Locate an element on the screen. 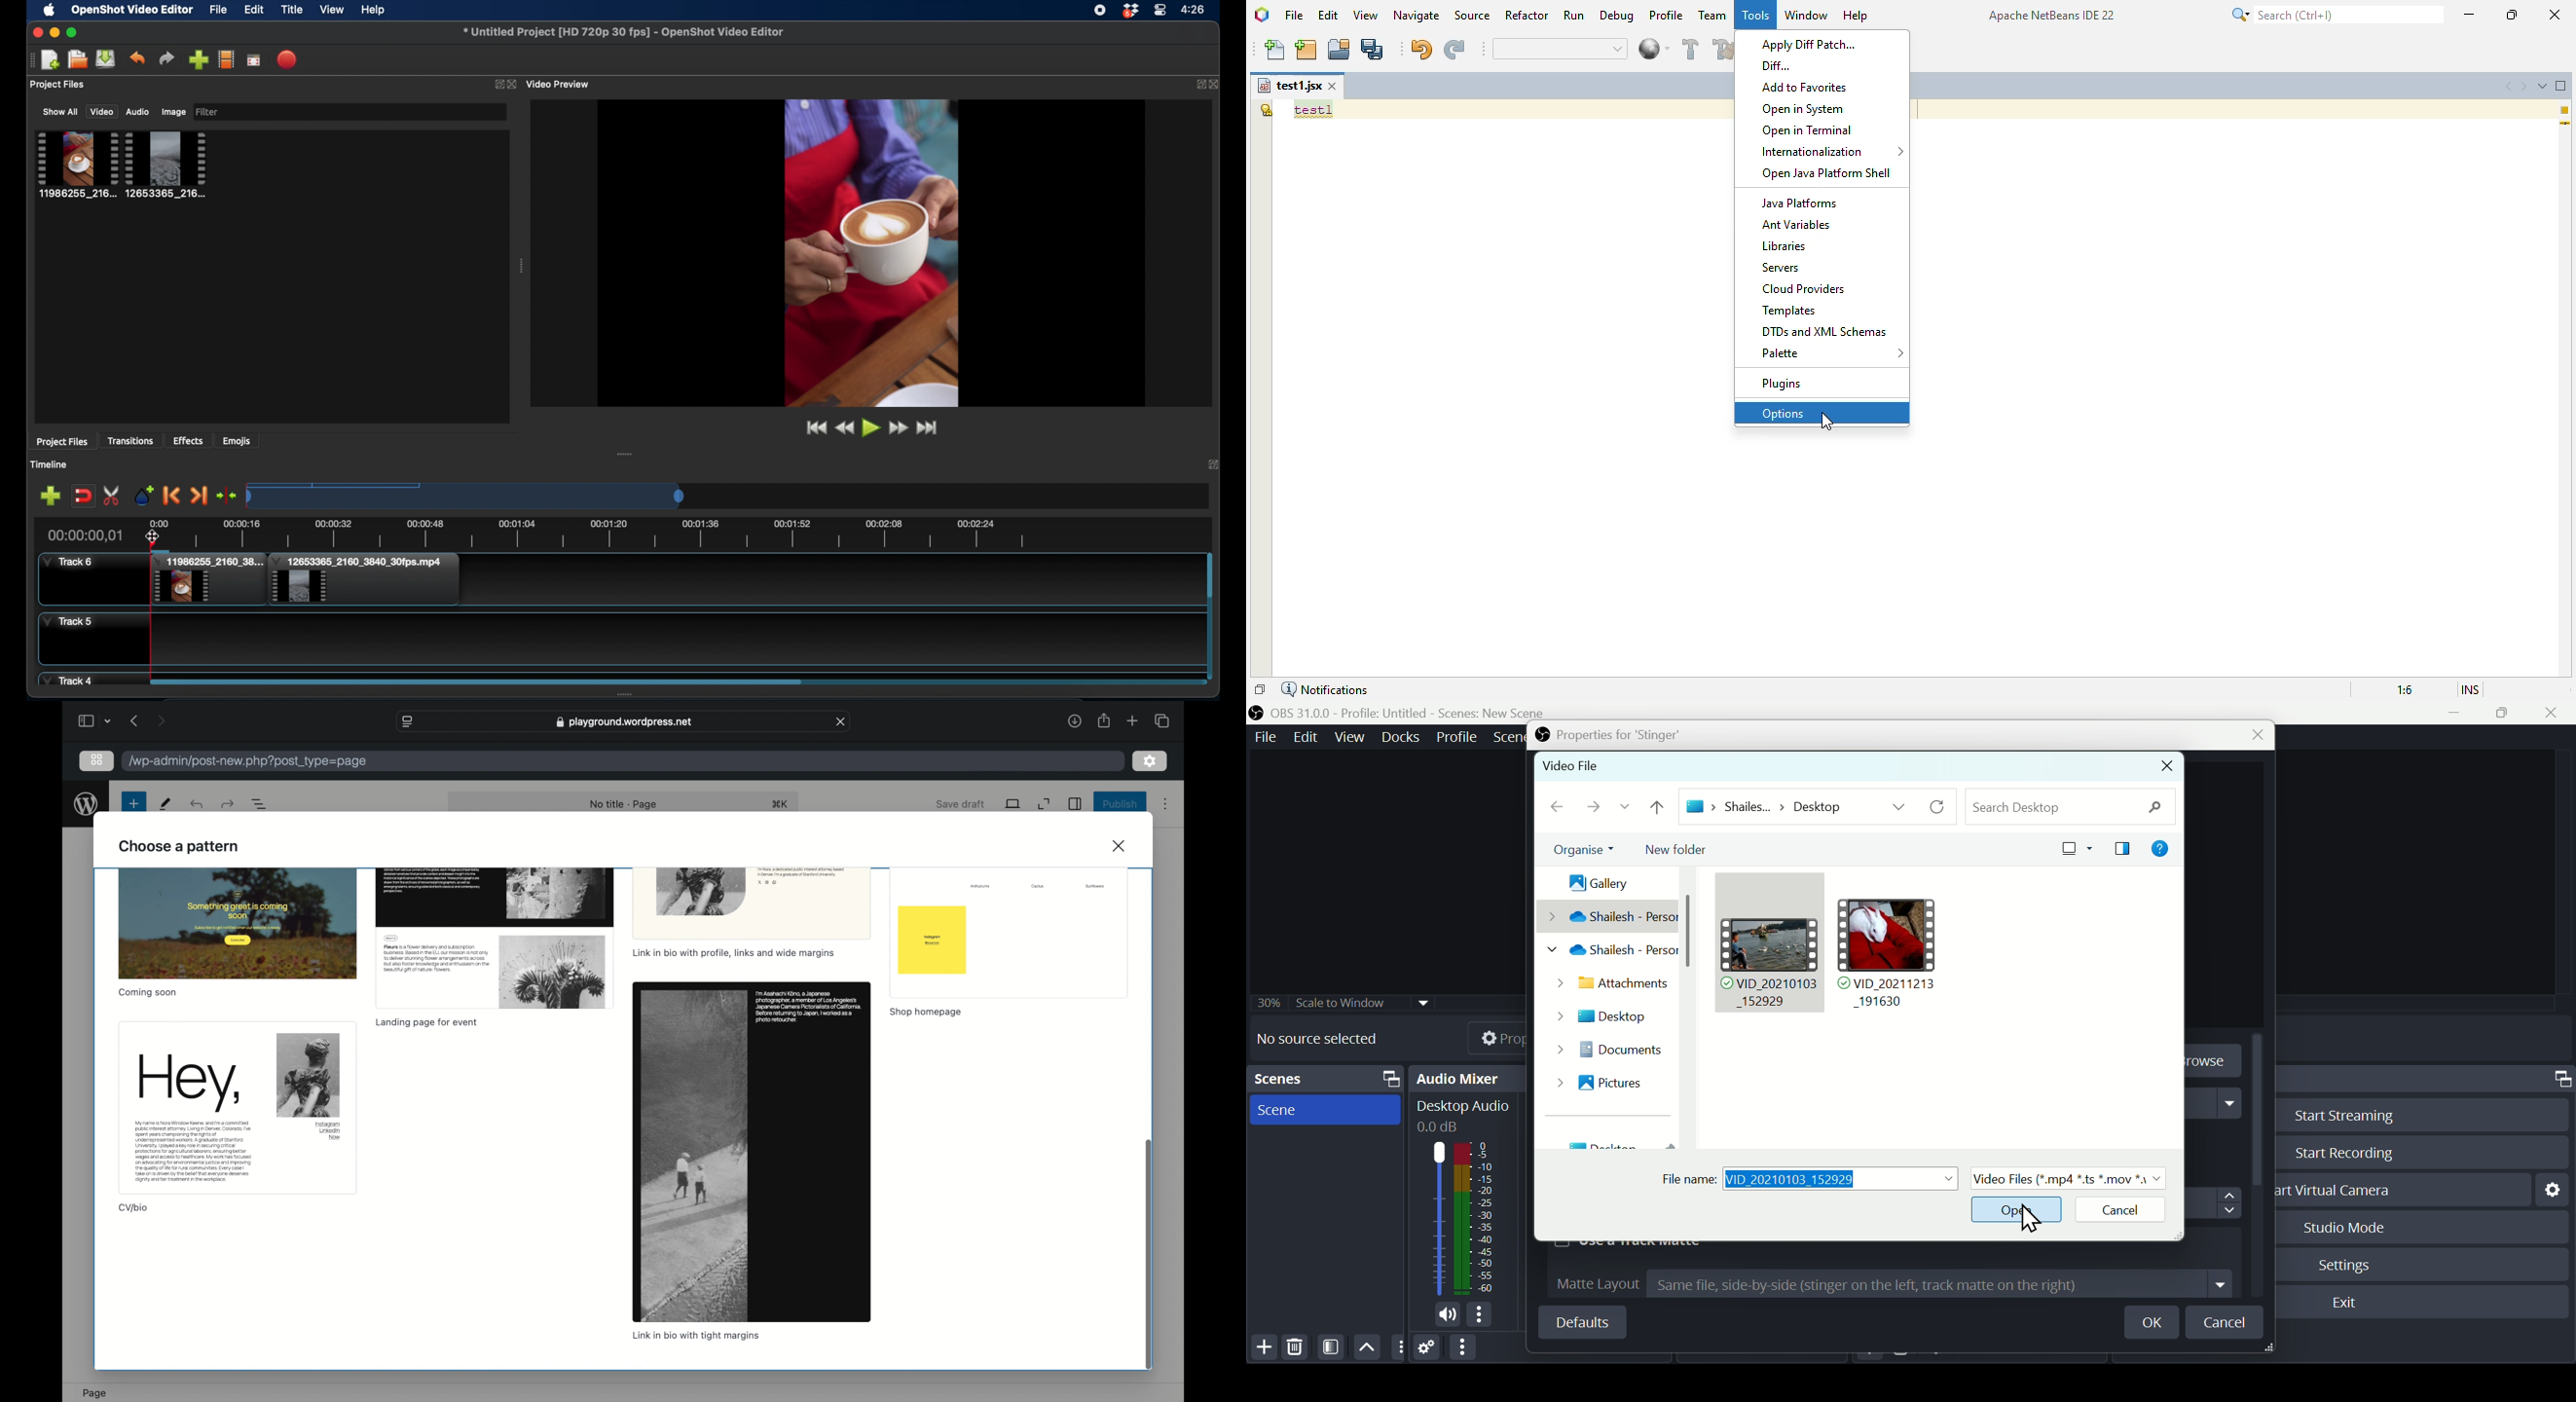  properties for Stinger is located at coordinates (1606, 736).